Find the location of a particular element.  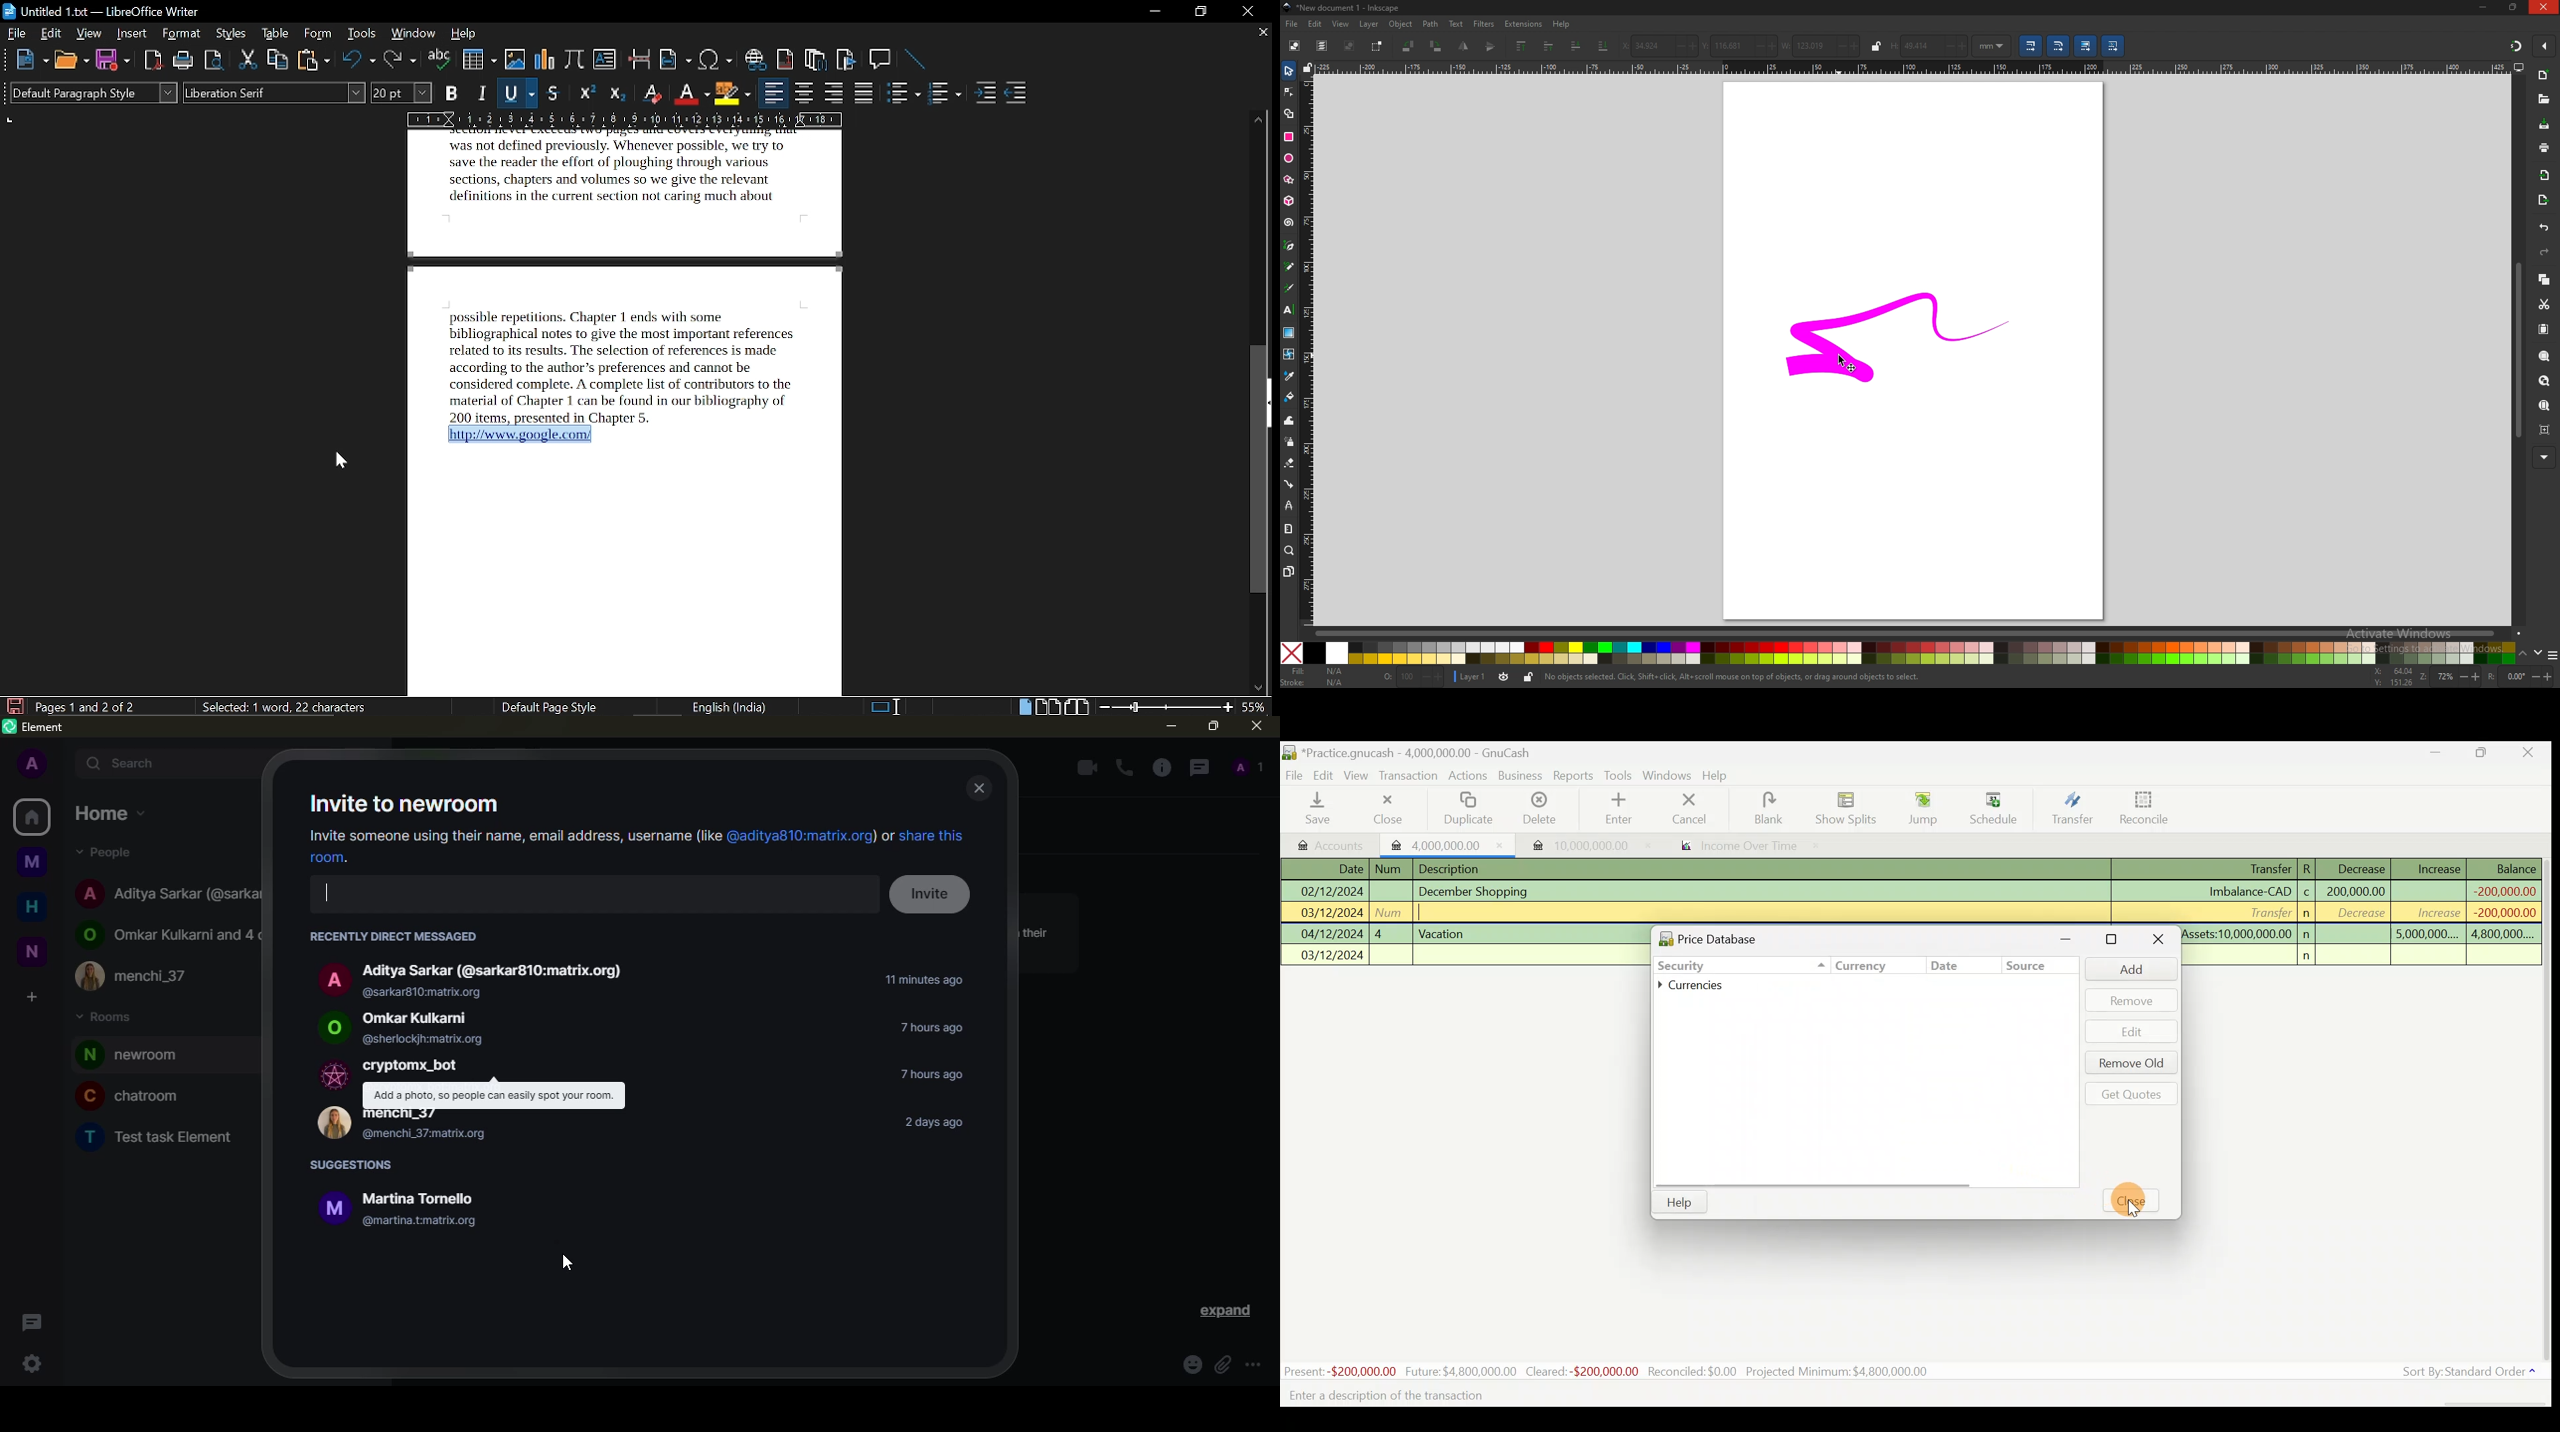

align right is located at coordinates (834, 94).